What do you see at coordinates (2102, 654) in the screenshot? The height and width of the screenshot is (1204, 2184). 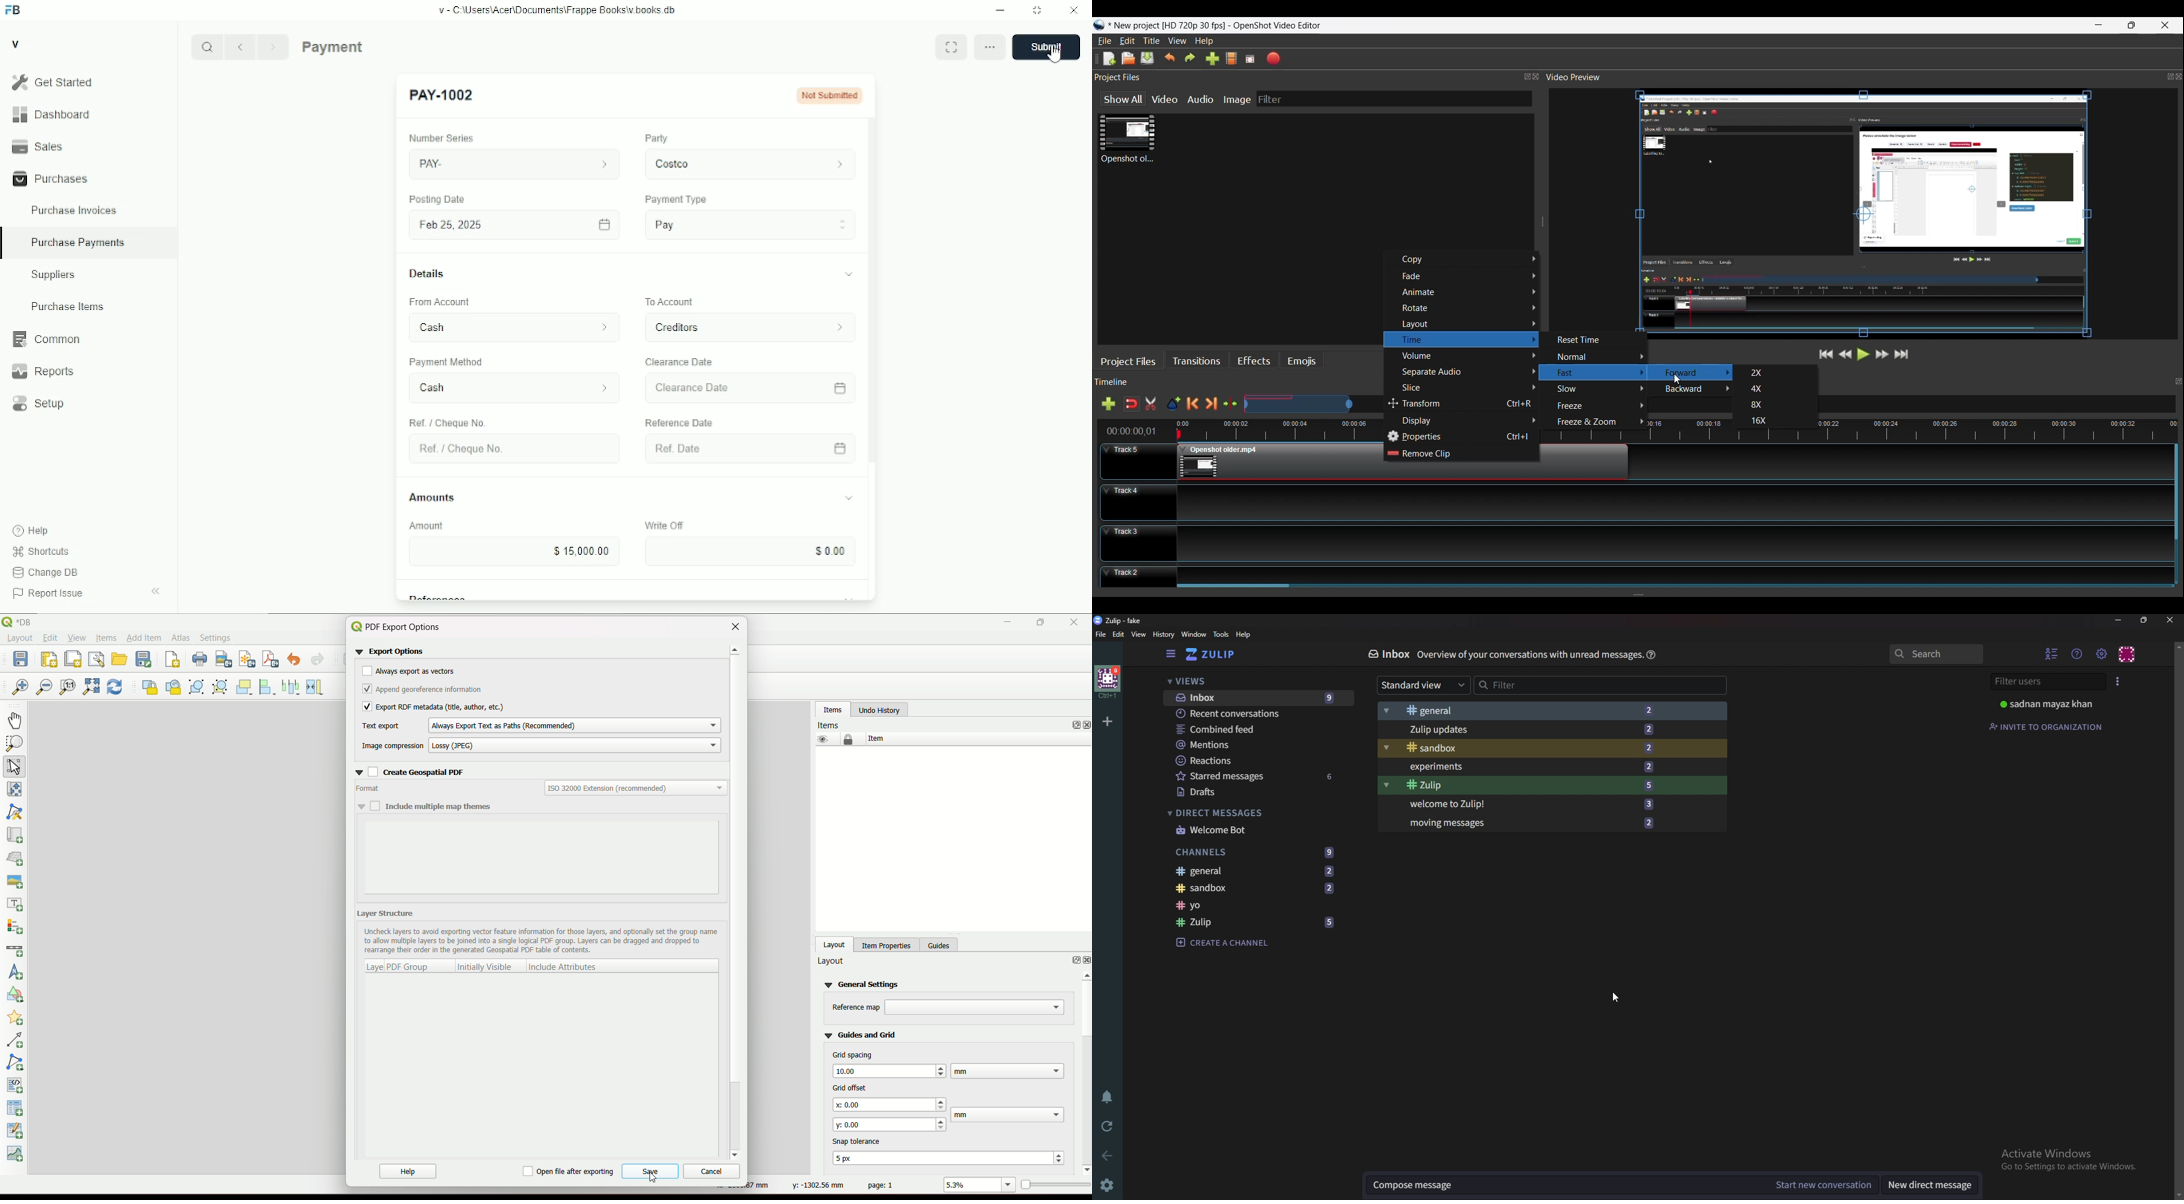 I see `Main menu` at bounding box center [2102, 654].